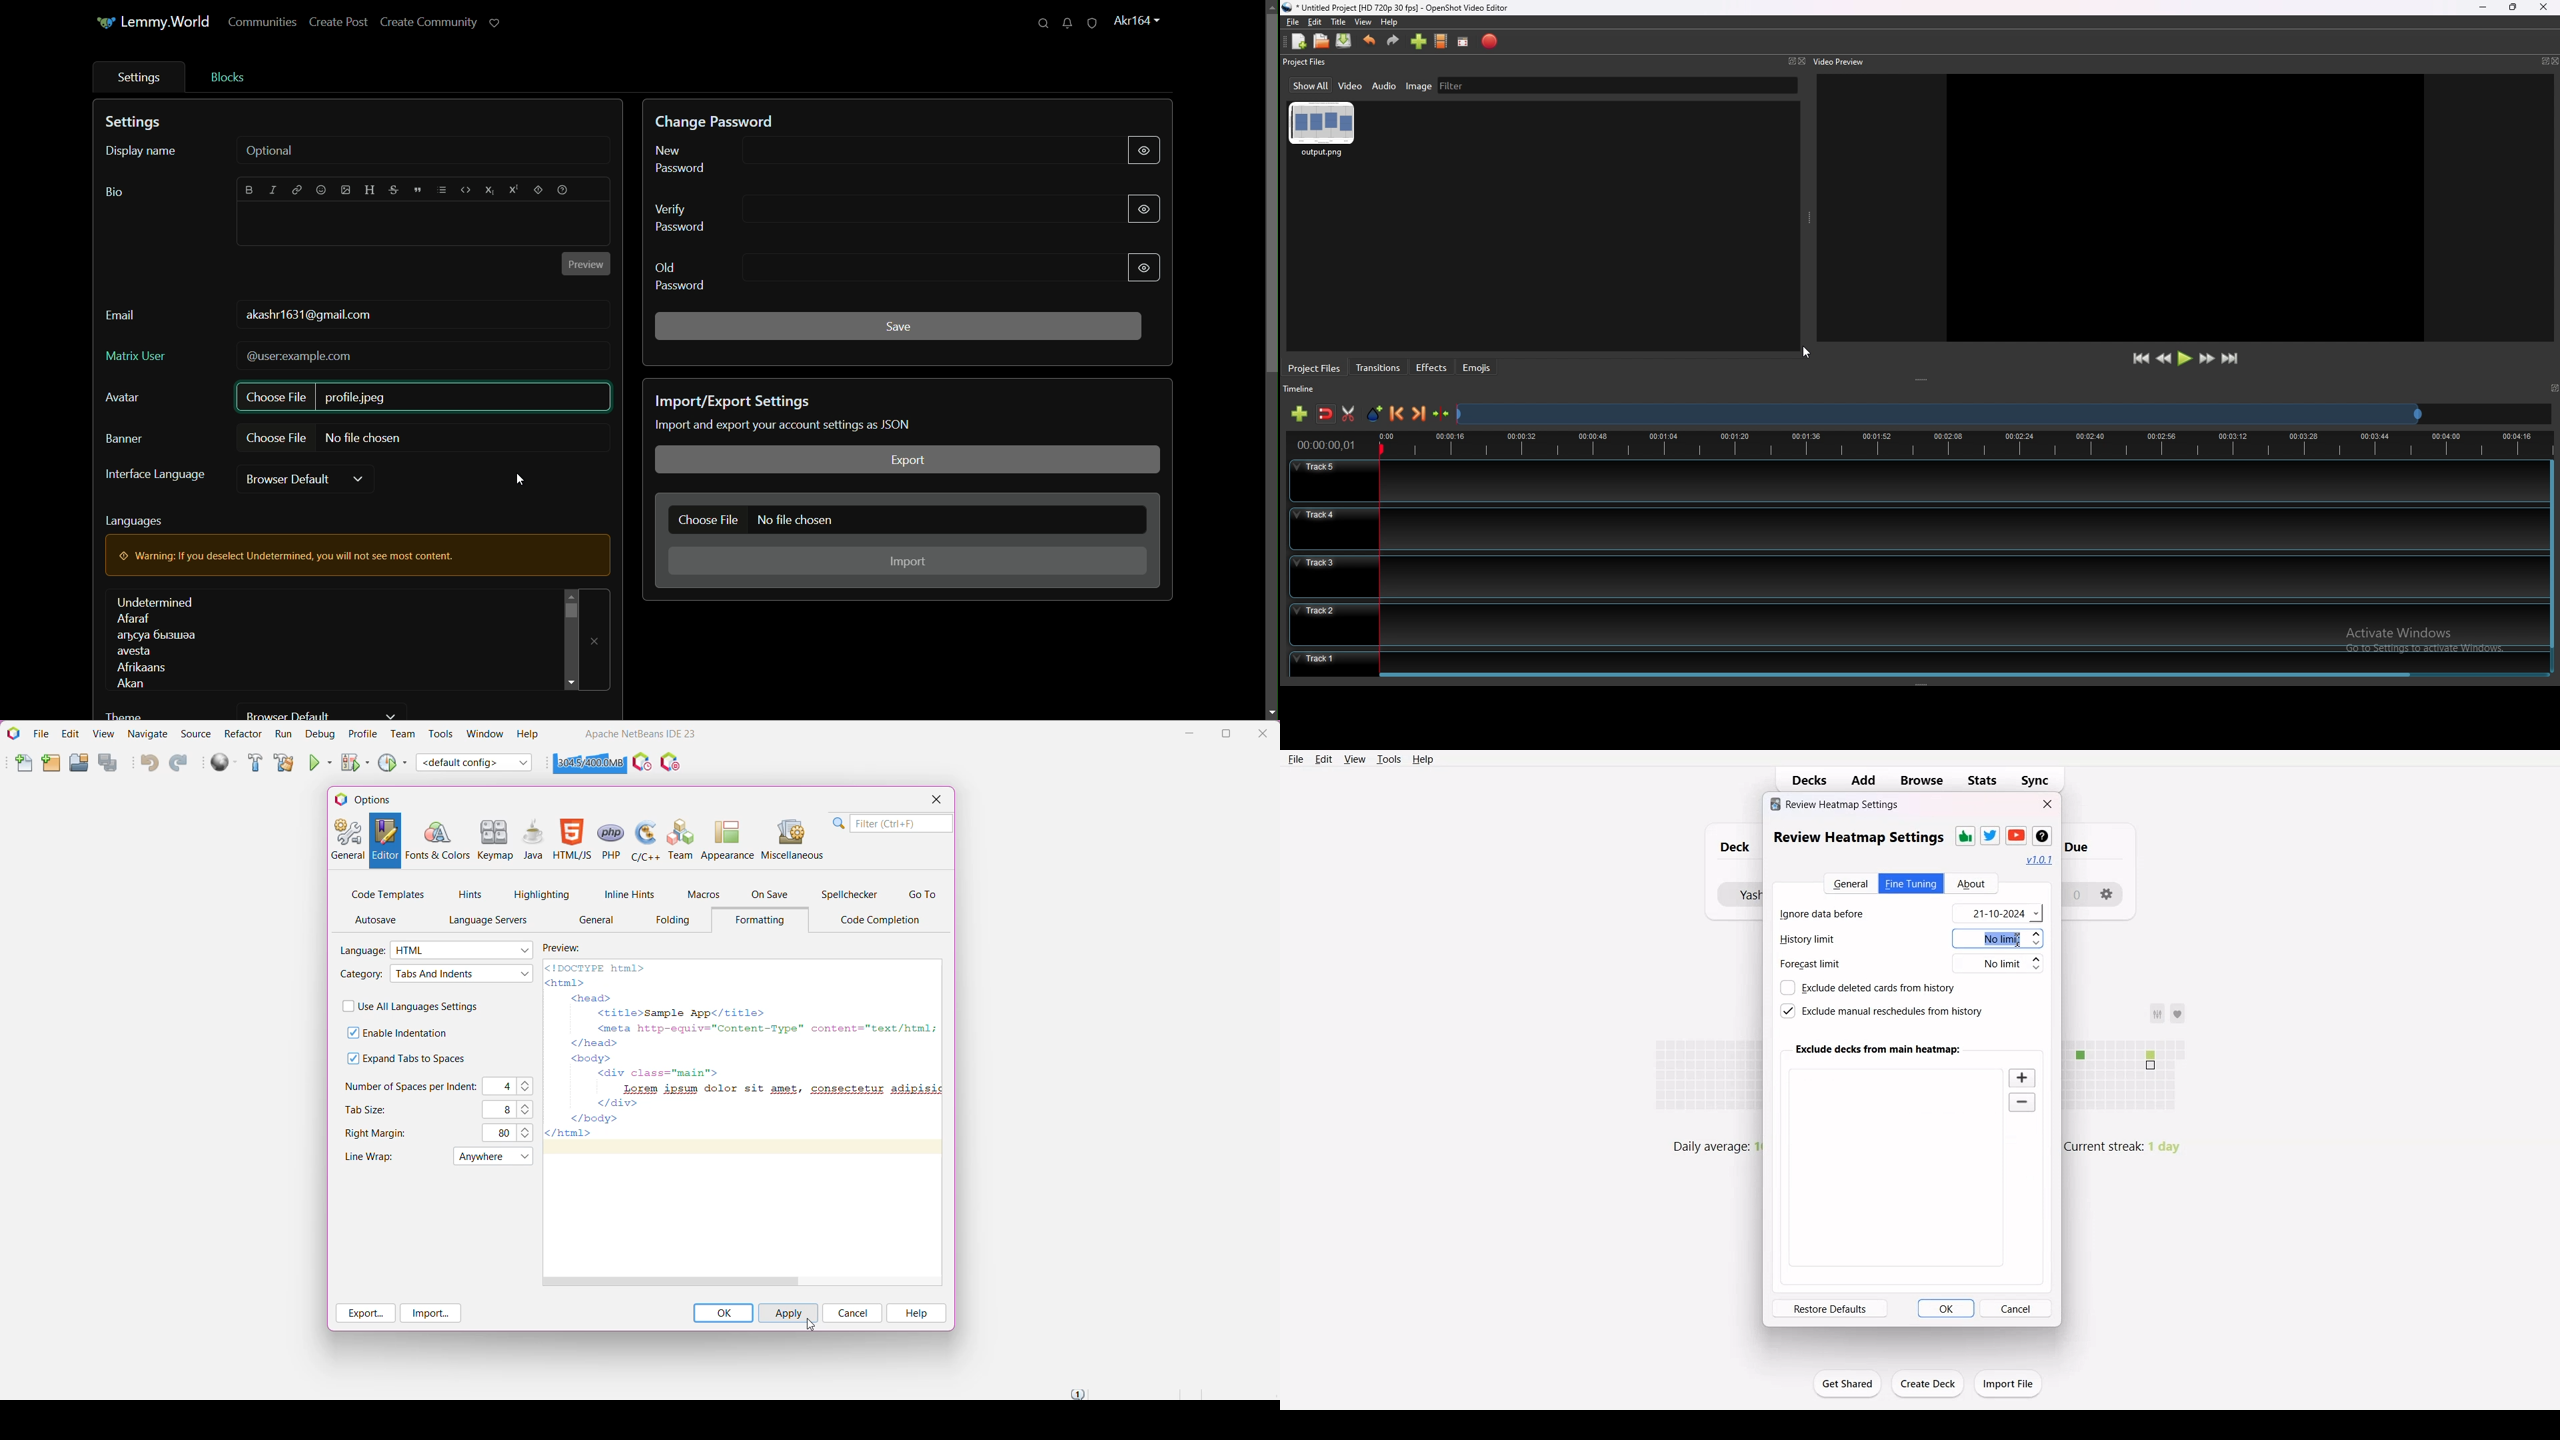  Describe the element at coordinates (1915, 624) in the screenshot. I see `track 2` at that location.